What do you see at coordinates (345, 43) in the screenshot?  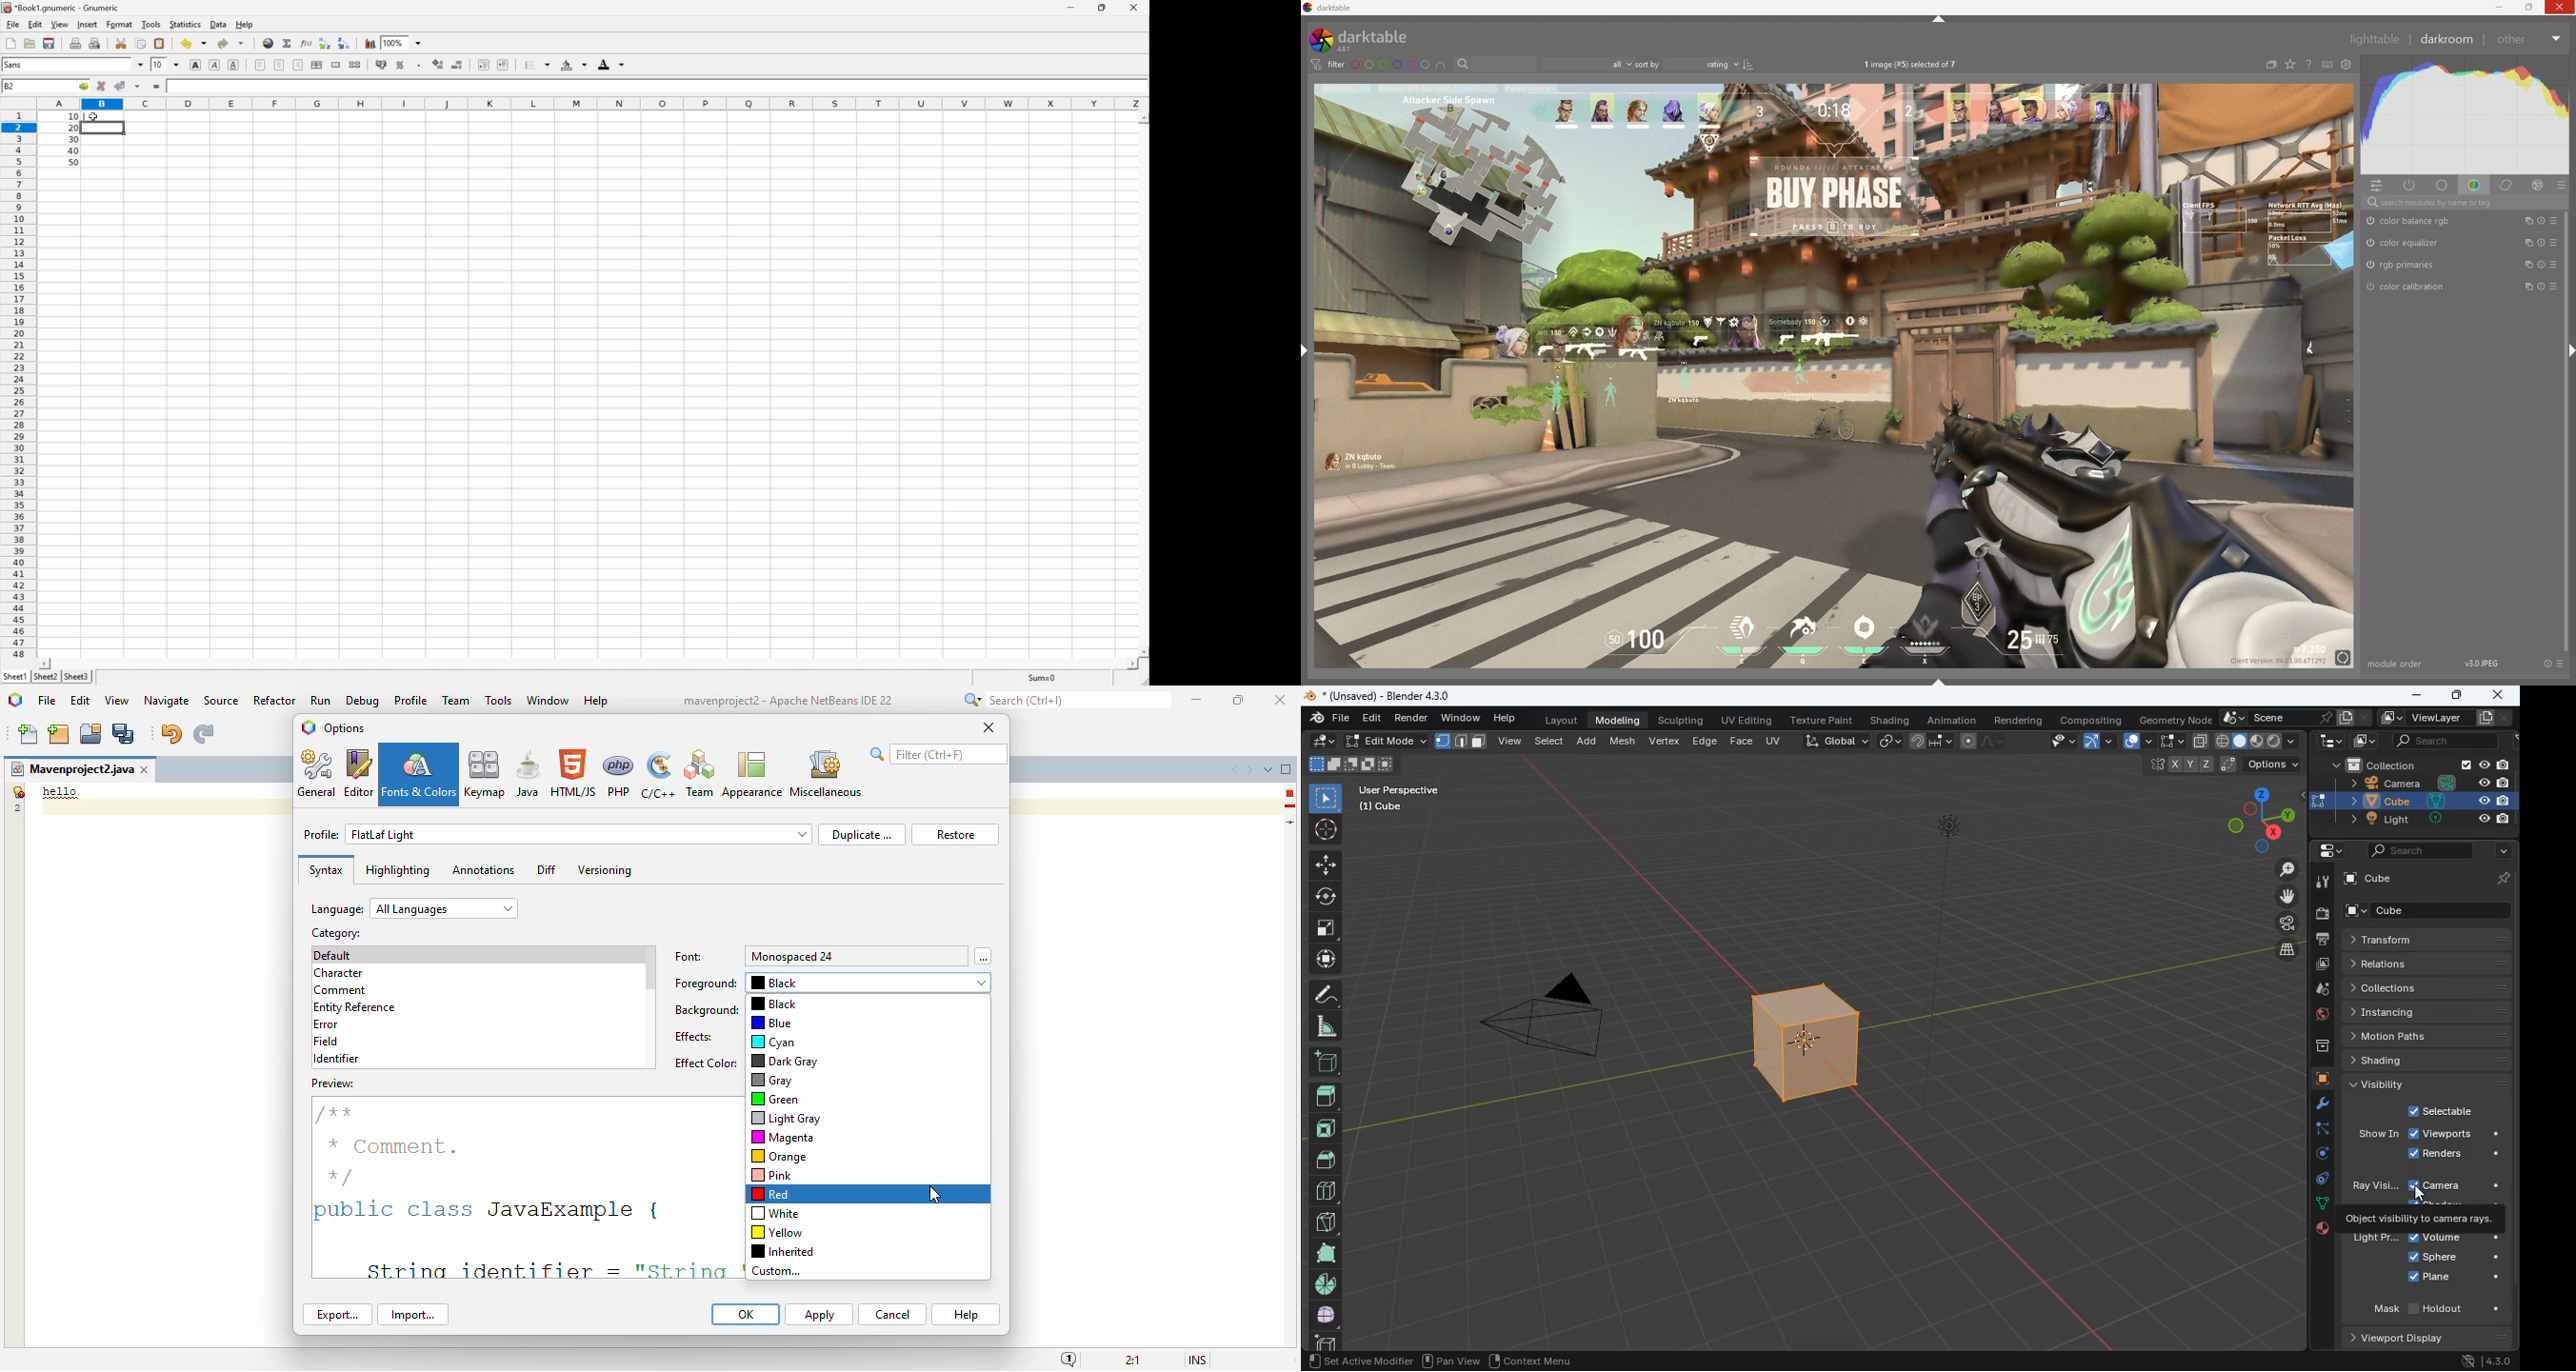 I see `Sort the selected region in descending order based on the first column selected` at bounding box center [345, 43].